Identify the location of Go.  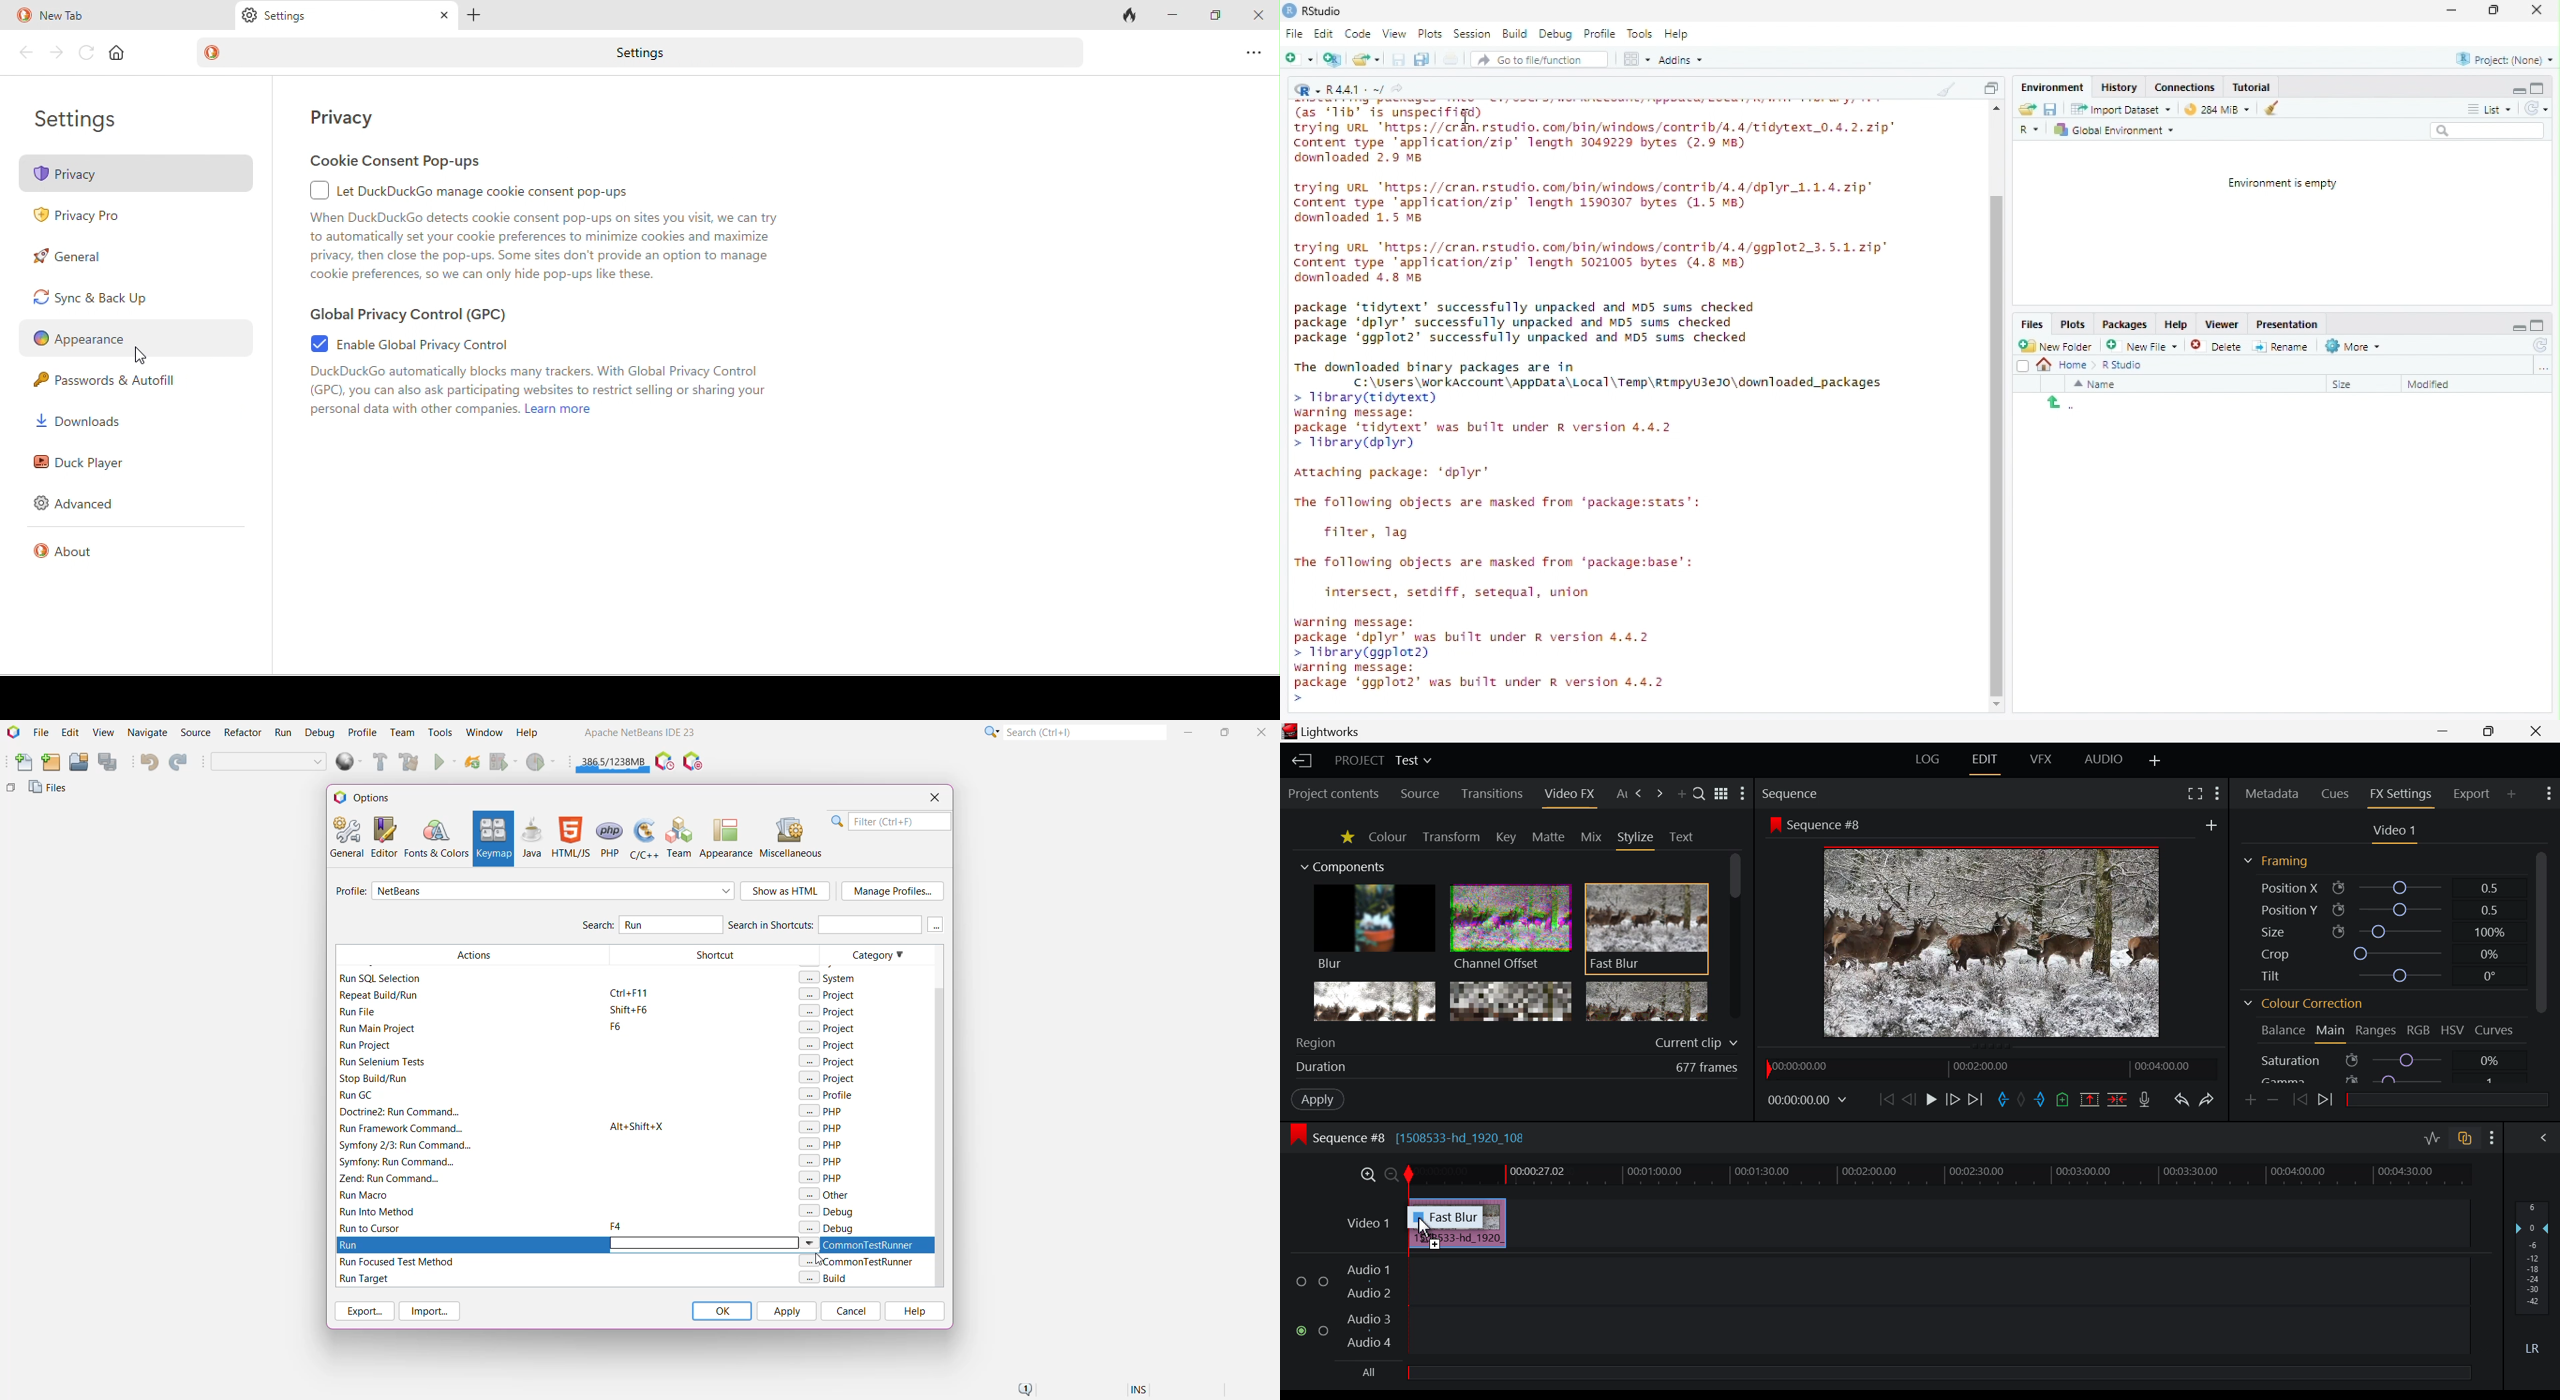
(1401, 91).